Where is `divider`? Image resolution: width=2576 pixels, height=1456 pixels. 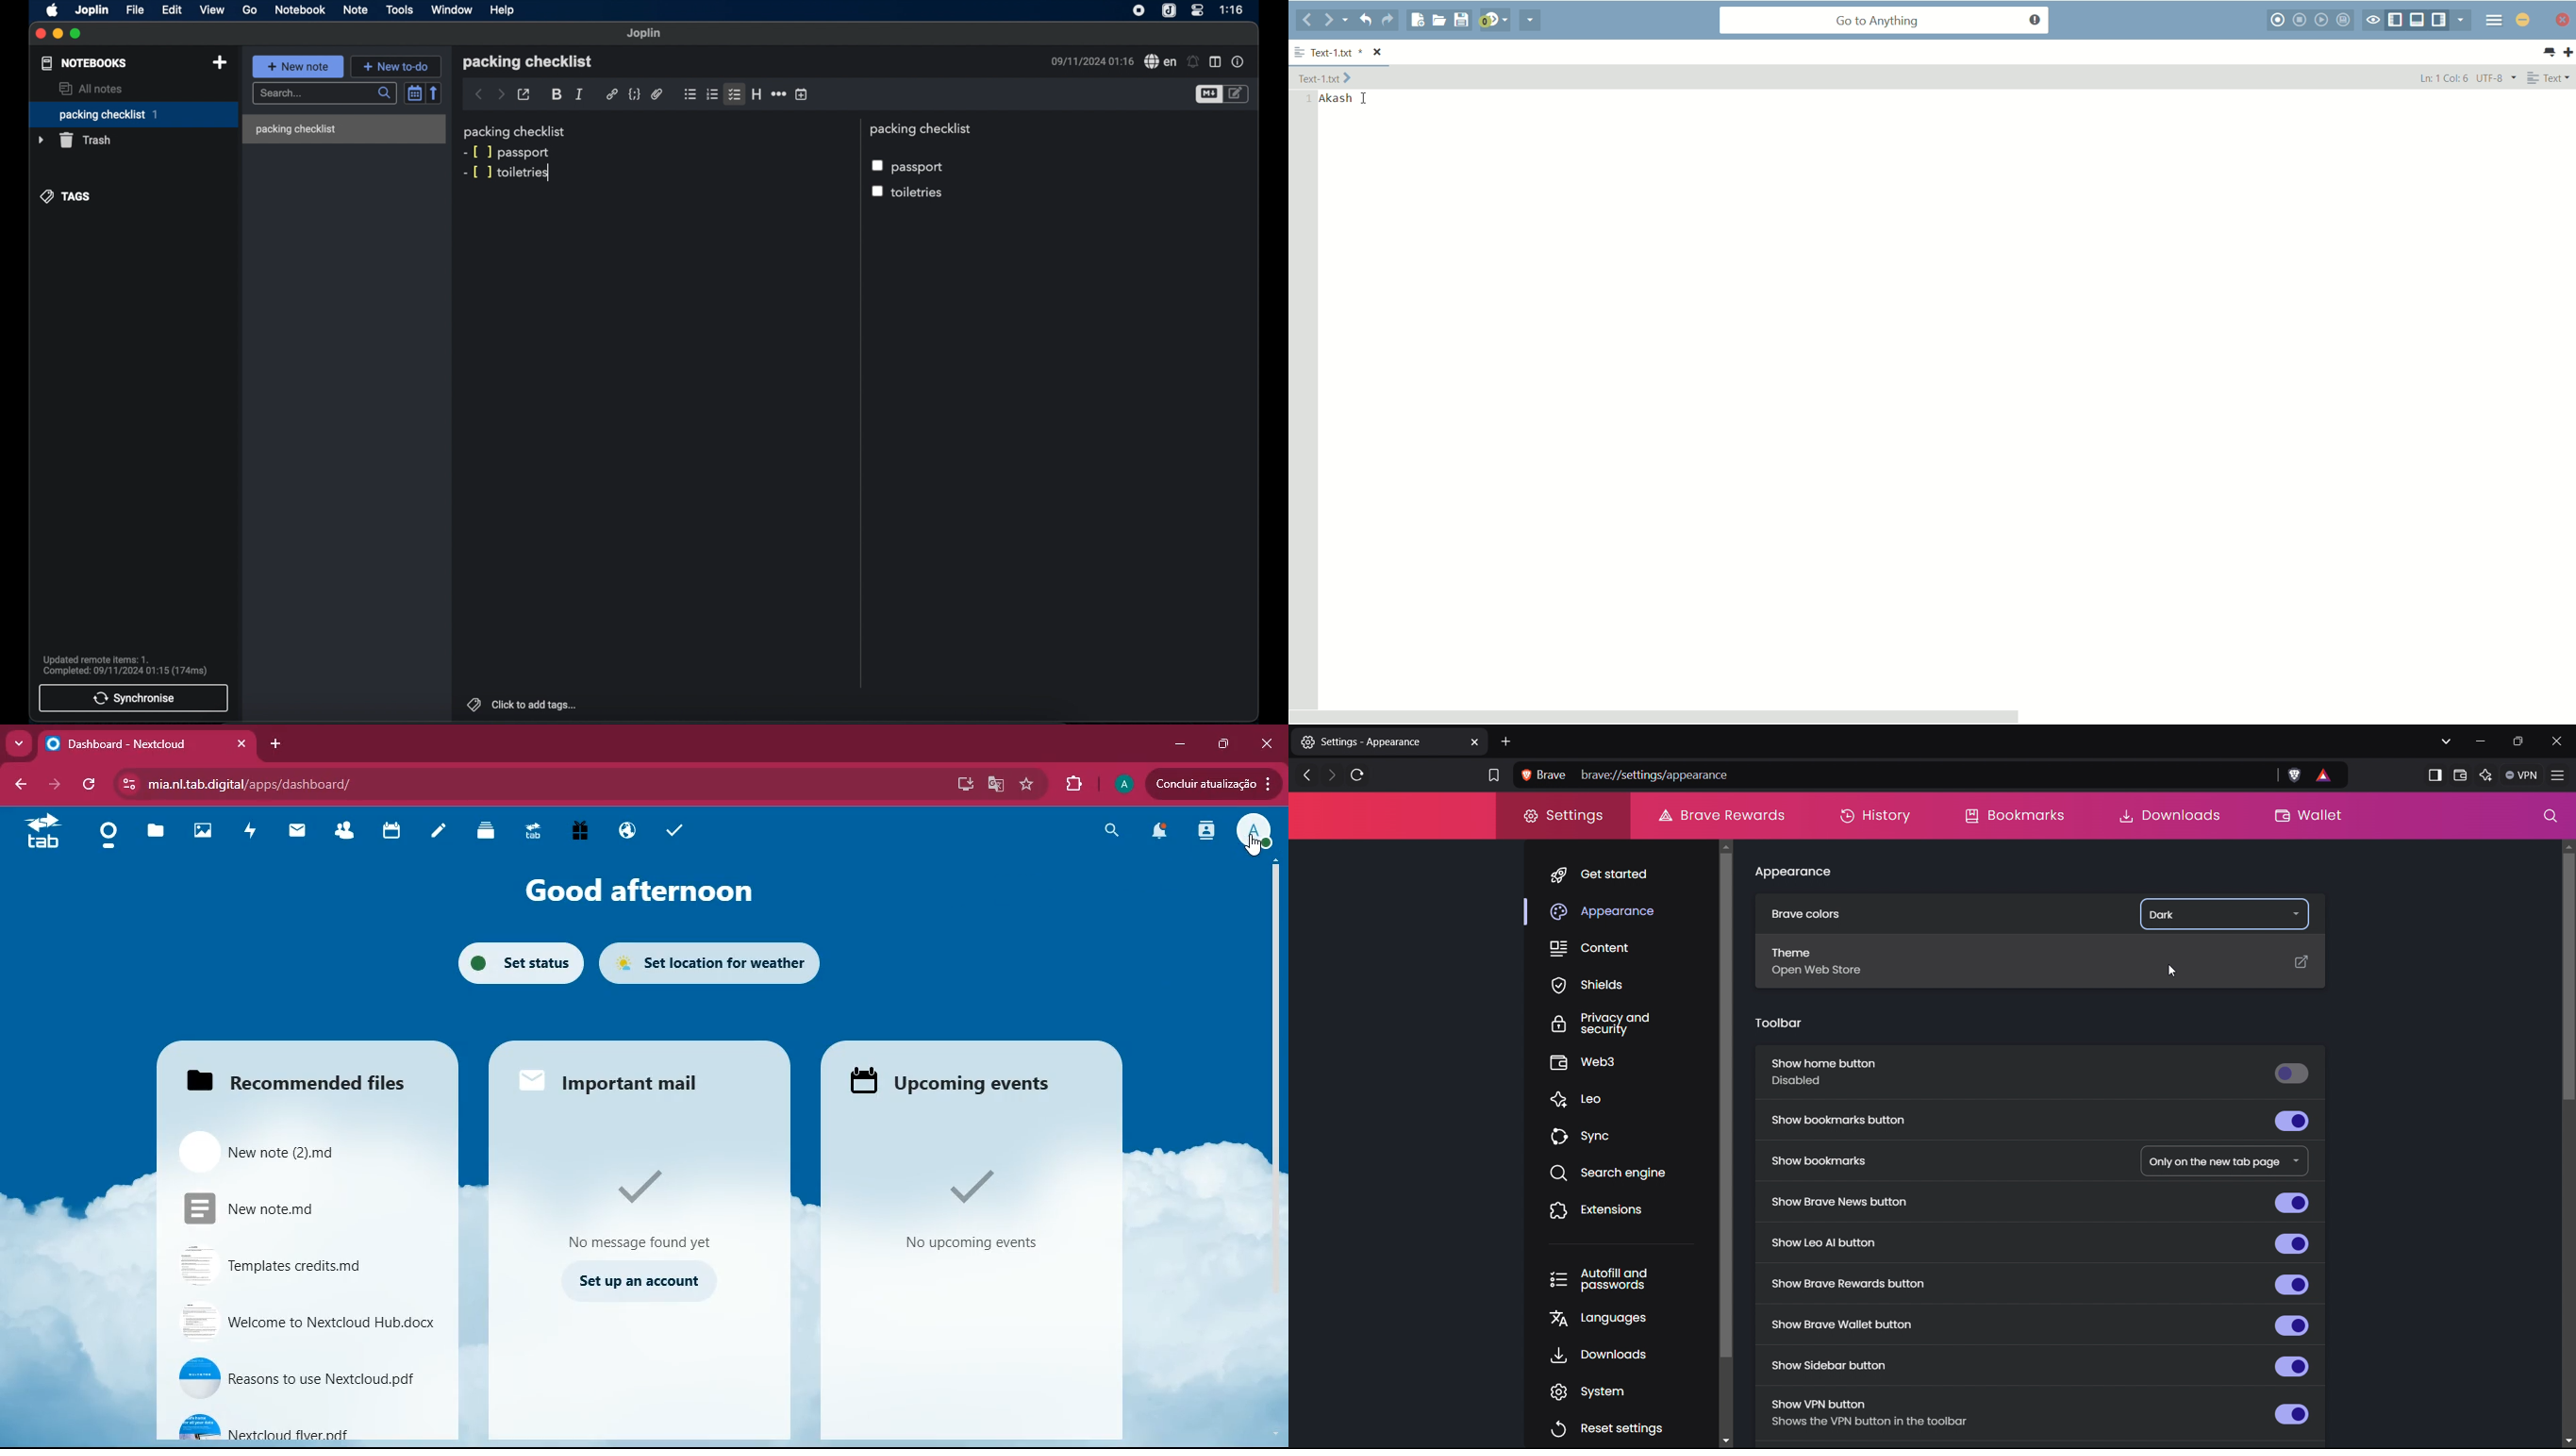
divider is located at coordinates (859, 403).